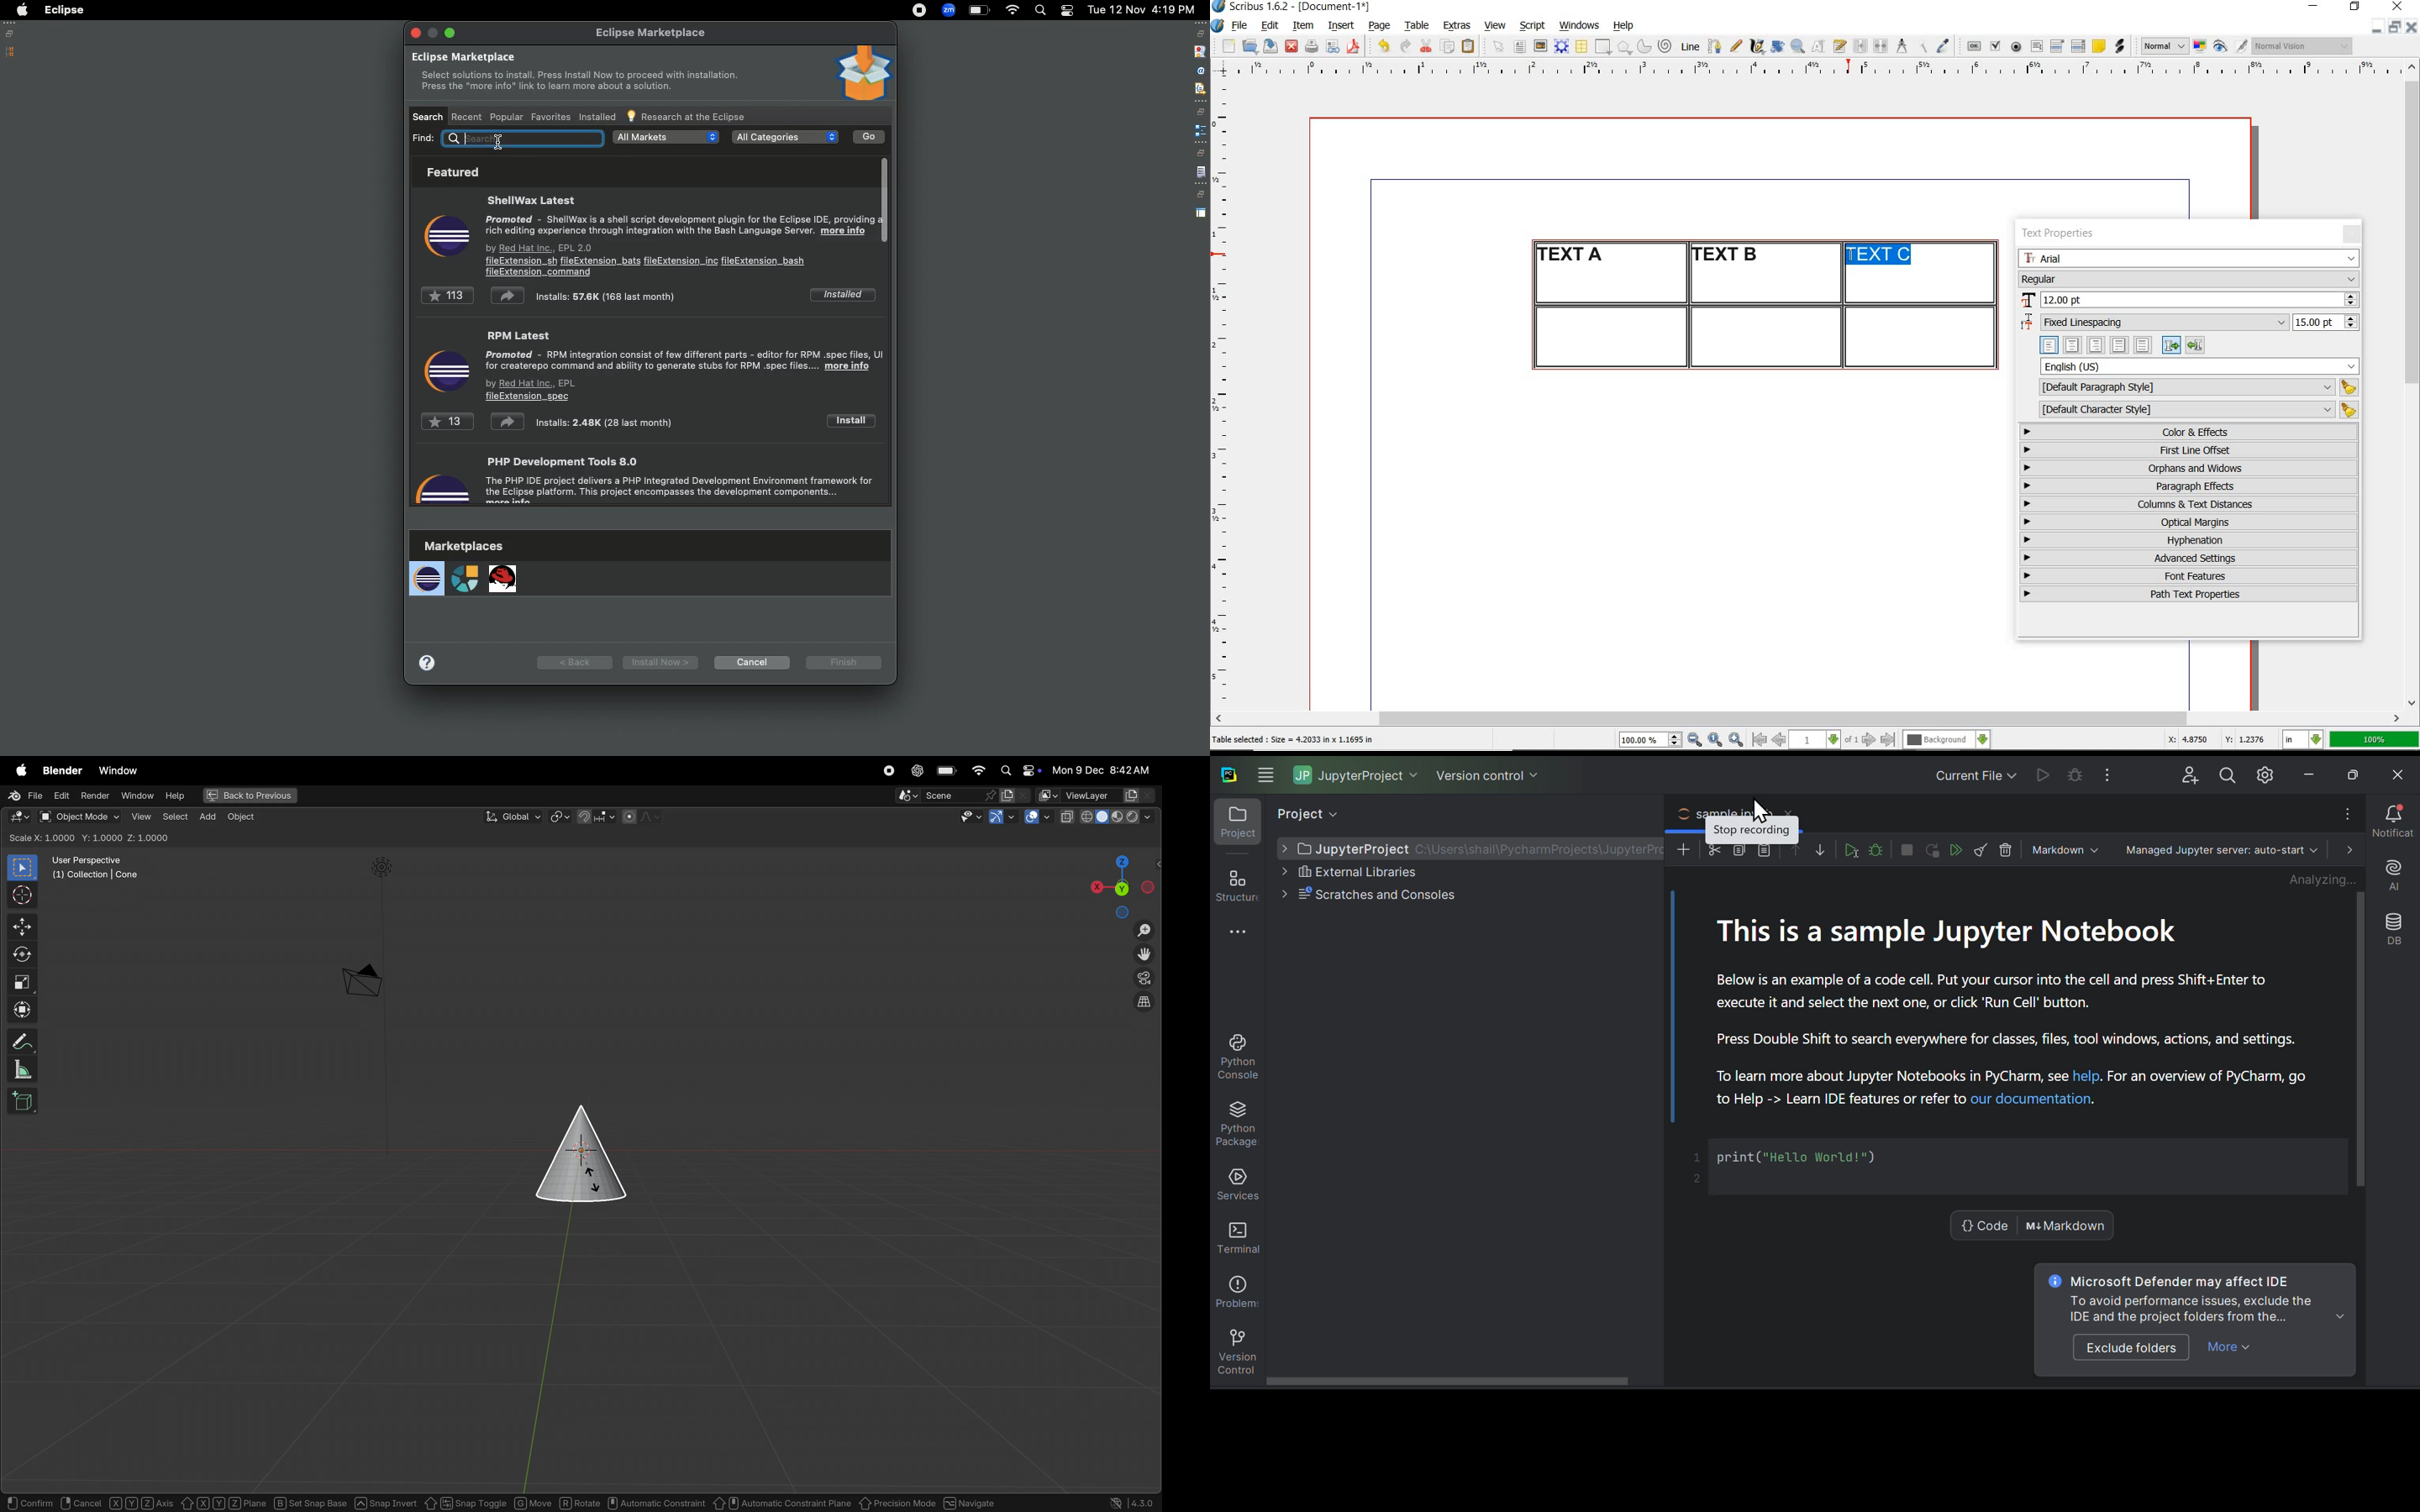 Image resolution: width=2436 pixels, height=1512 pixels. I want to click on font family, so click(2190, 258).